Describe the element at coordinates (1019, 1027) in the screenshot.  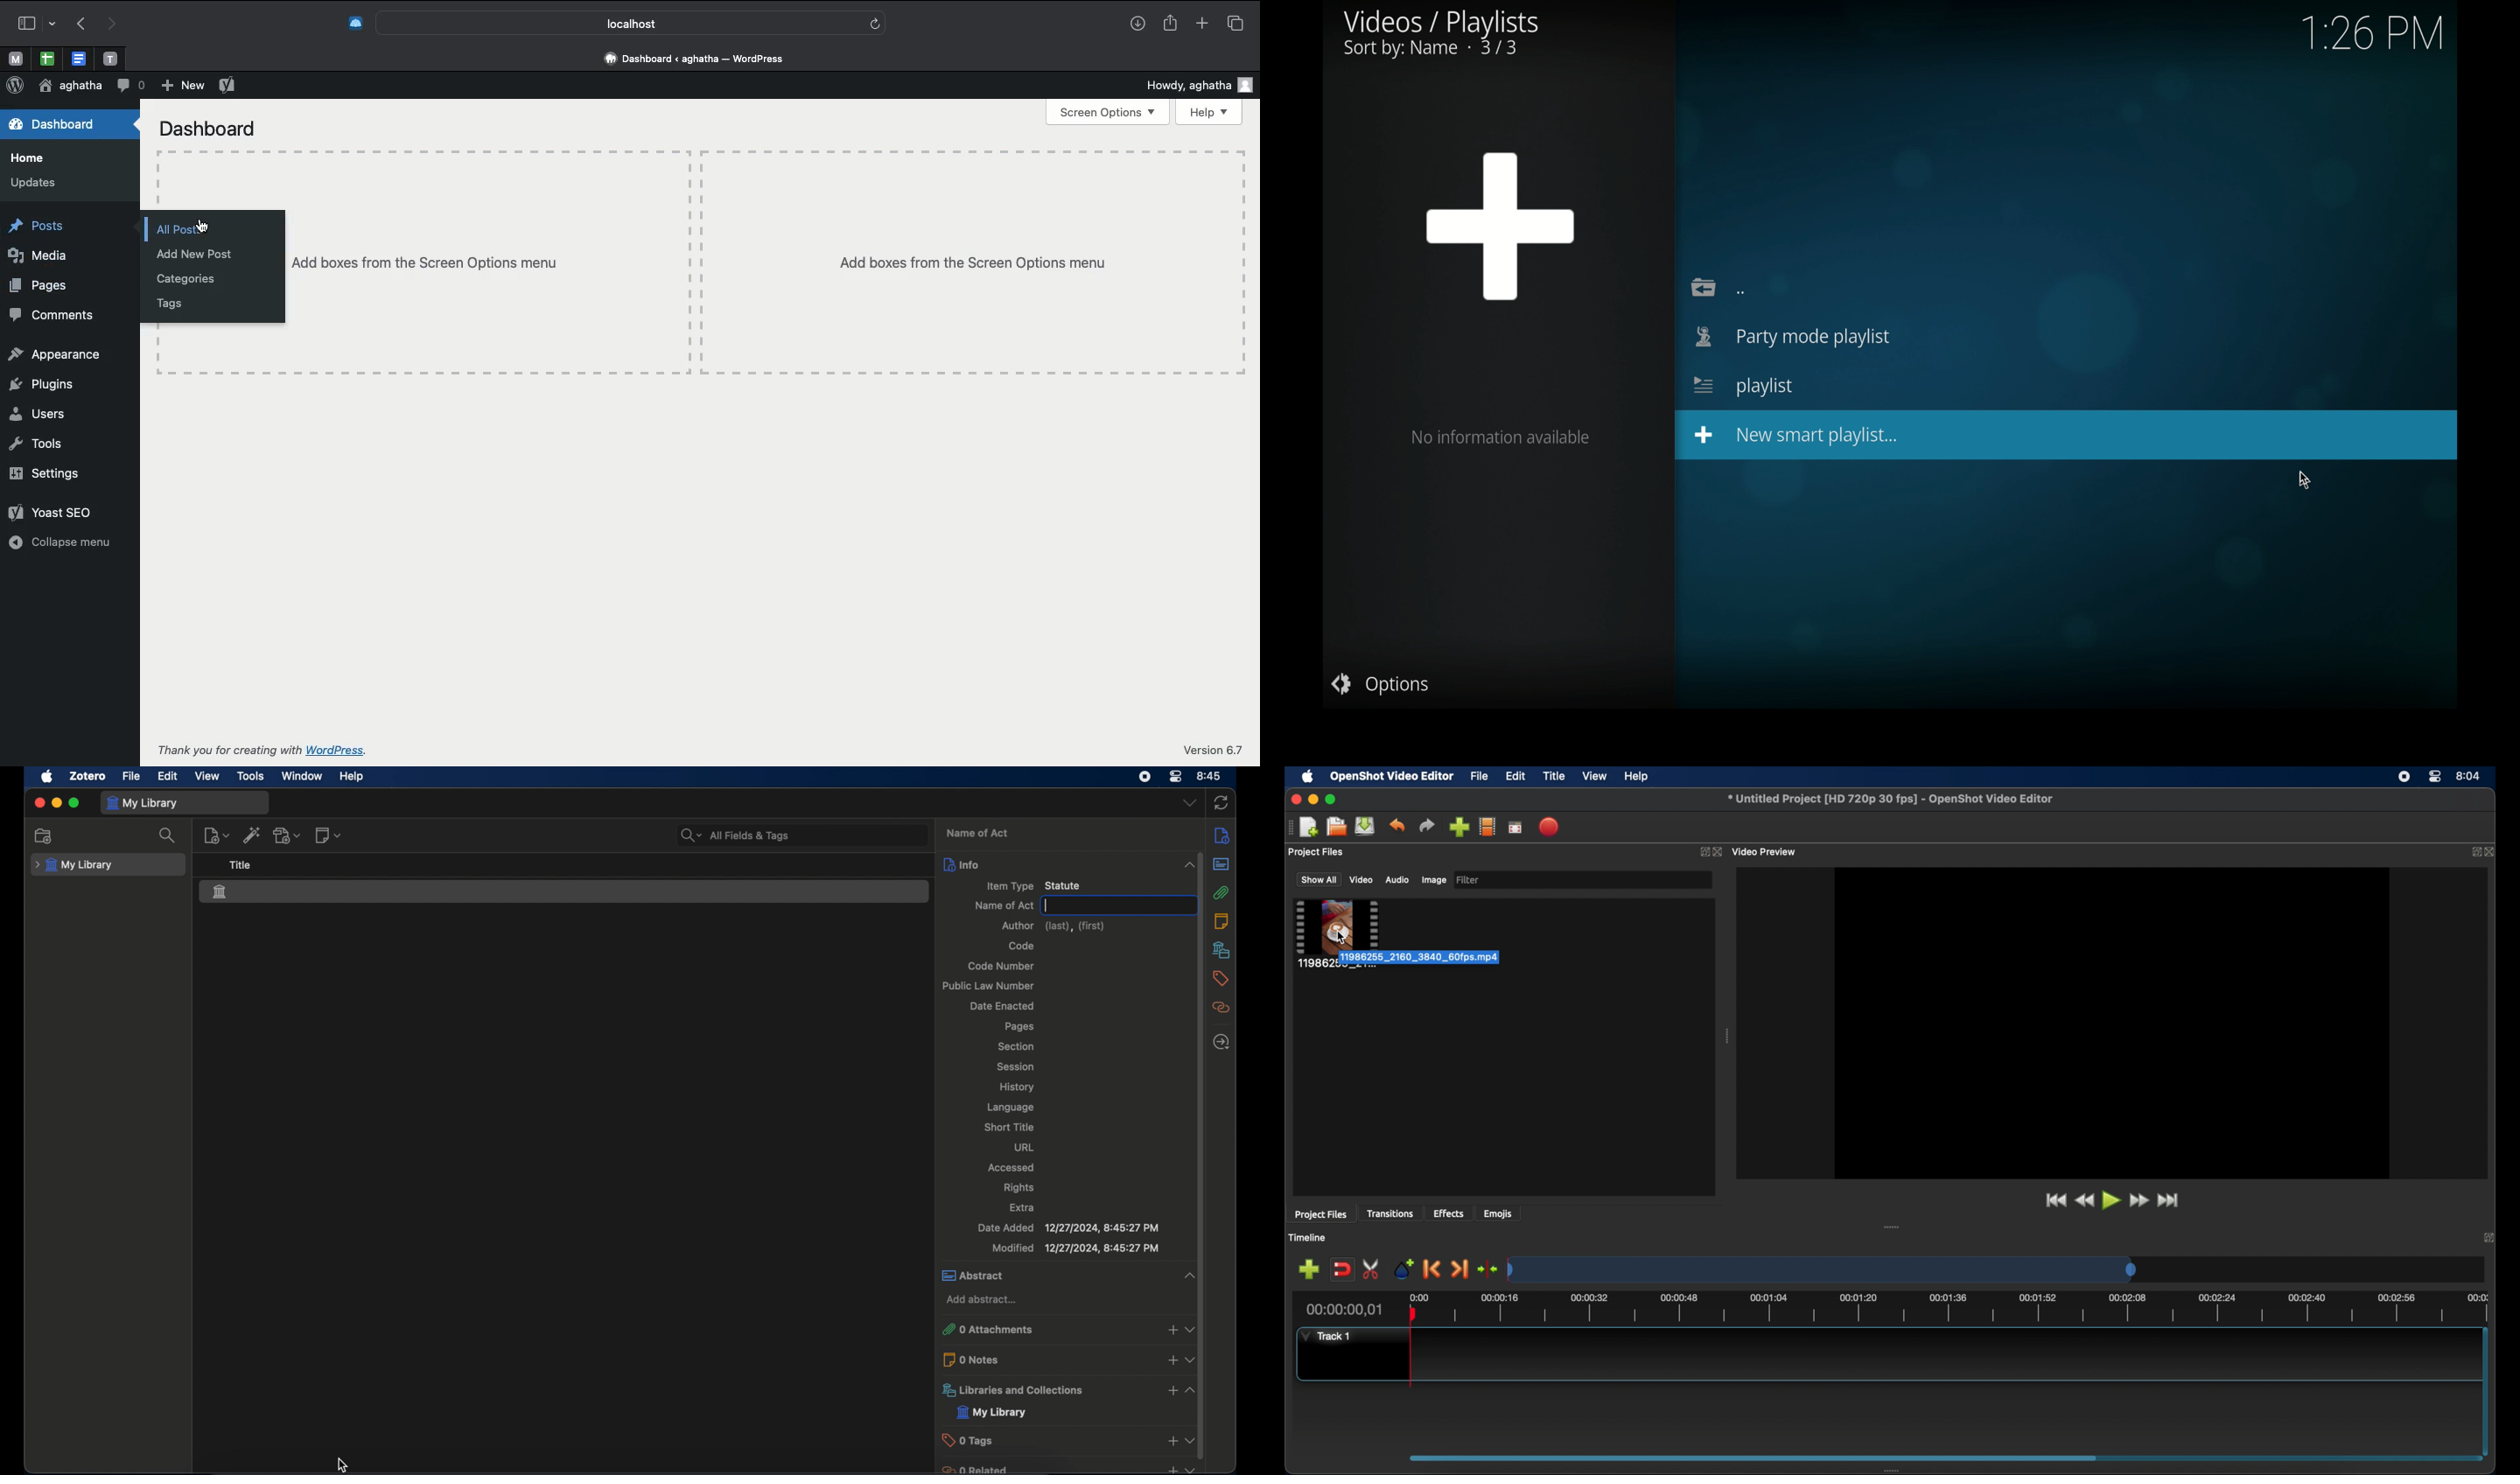
I see `pages` at that location.